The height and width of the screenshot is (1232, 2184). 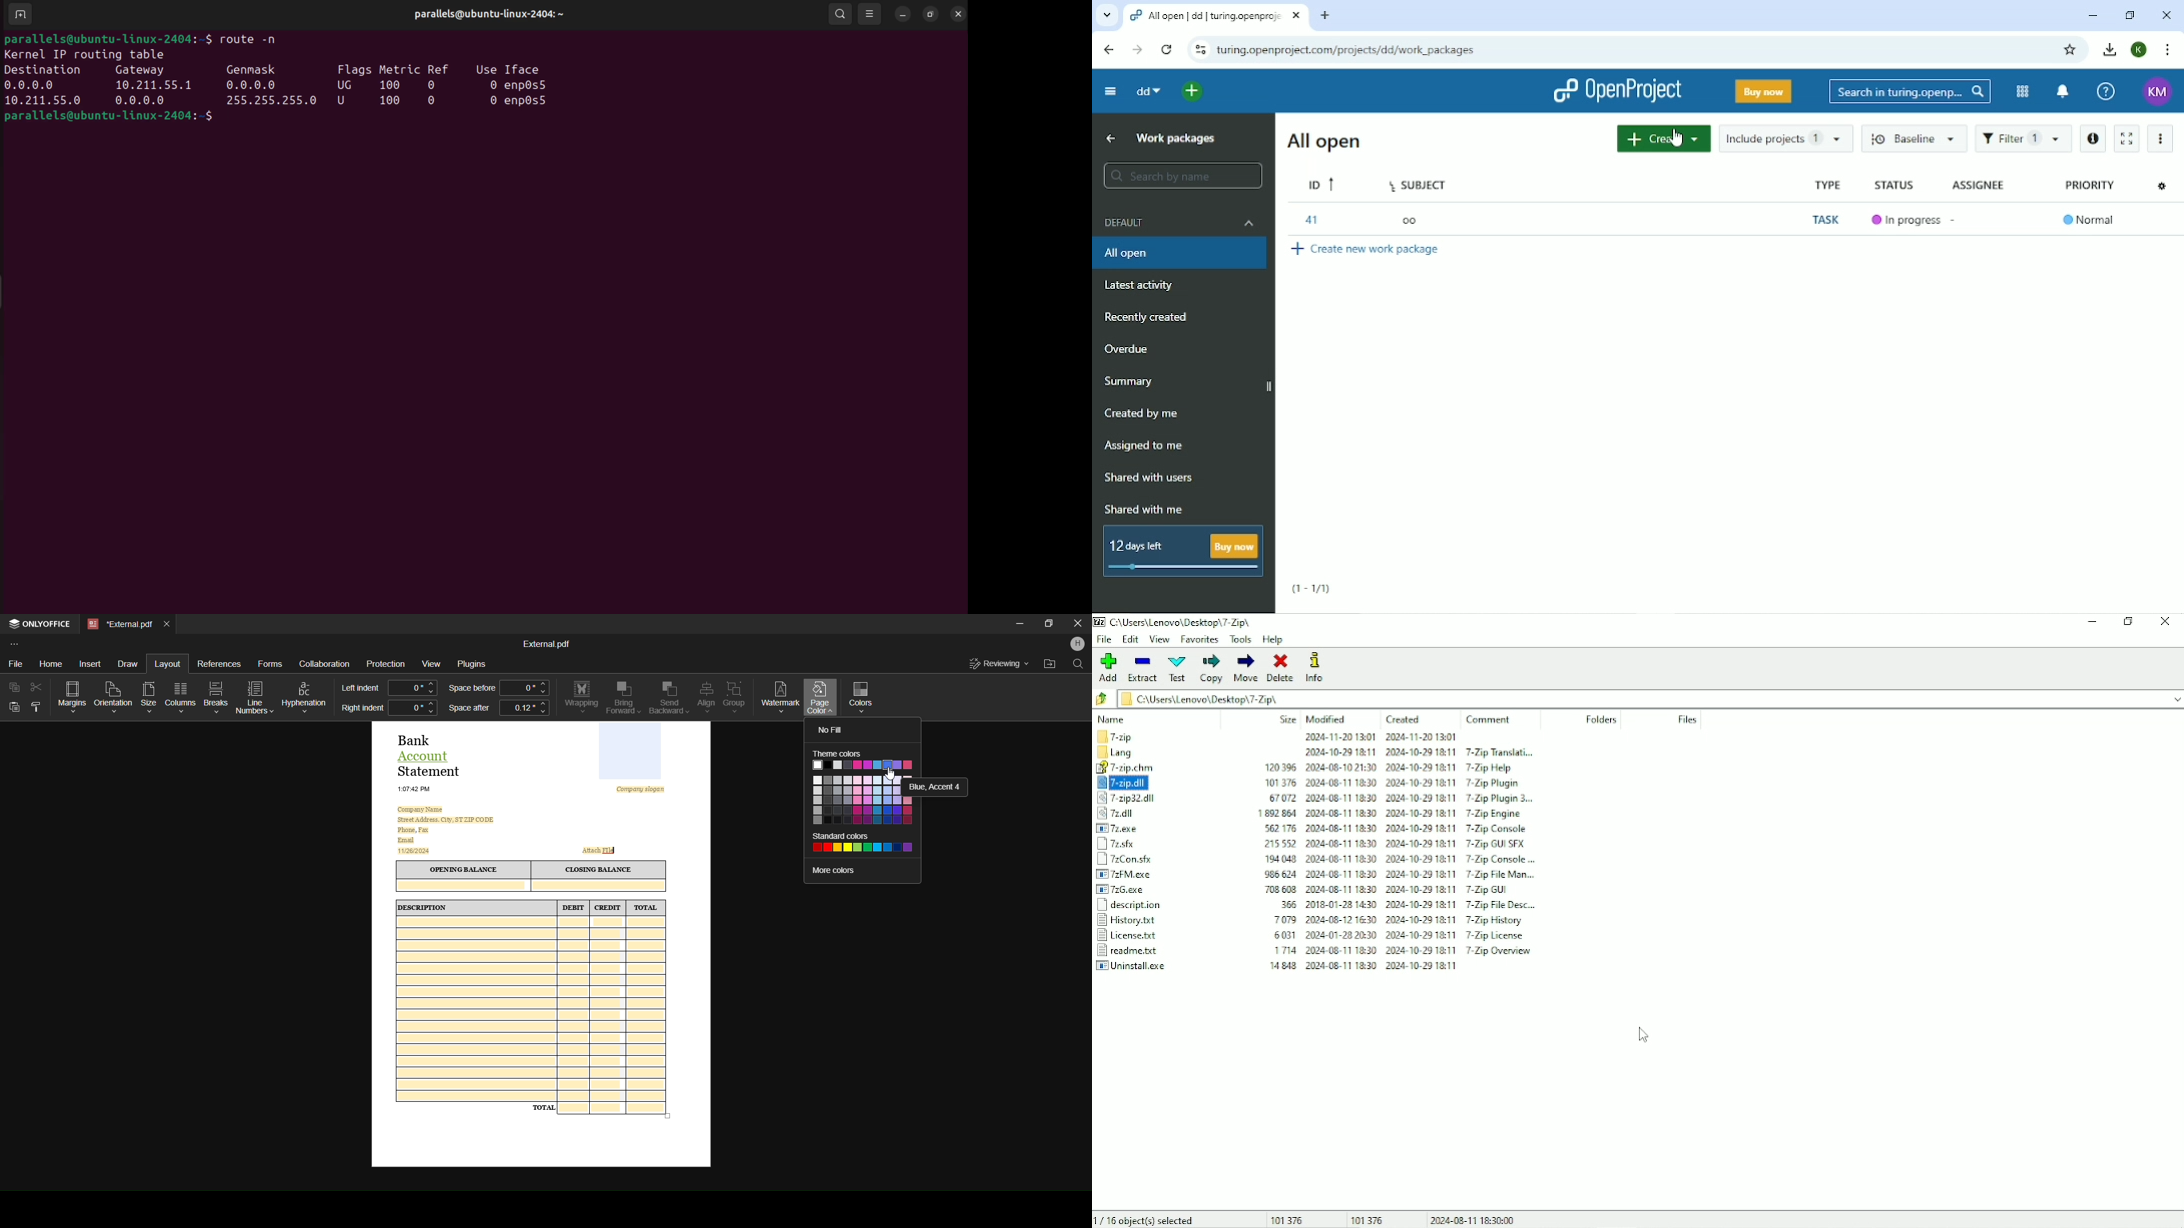 What do you see at coordinates (1175, 139) in the screenshot?
I see `Work packages` at bounding box center [1175, 139].